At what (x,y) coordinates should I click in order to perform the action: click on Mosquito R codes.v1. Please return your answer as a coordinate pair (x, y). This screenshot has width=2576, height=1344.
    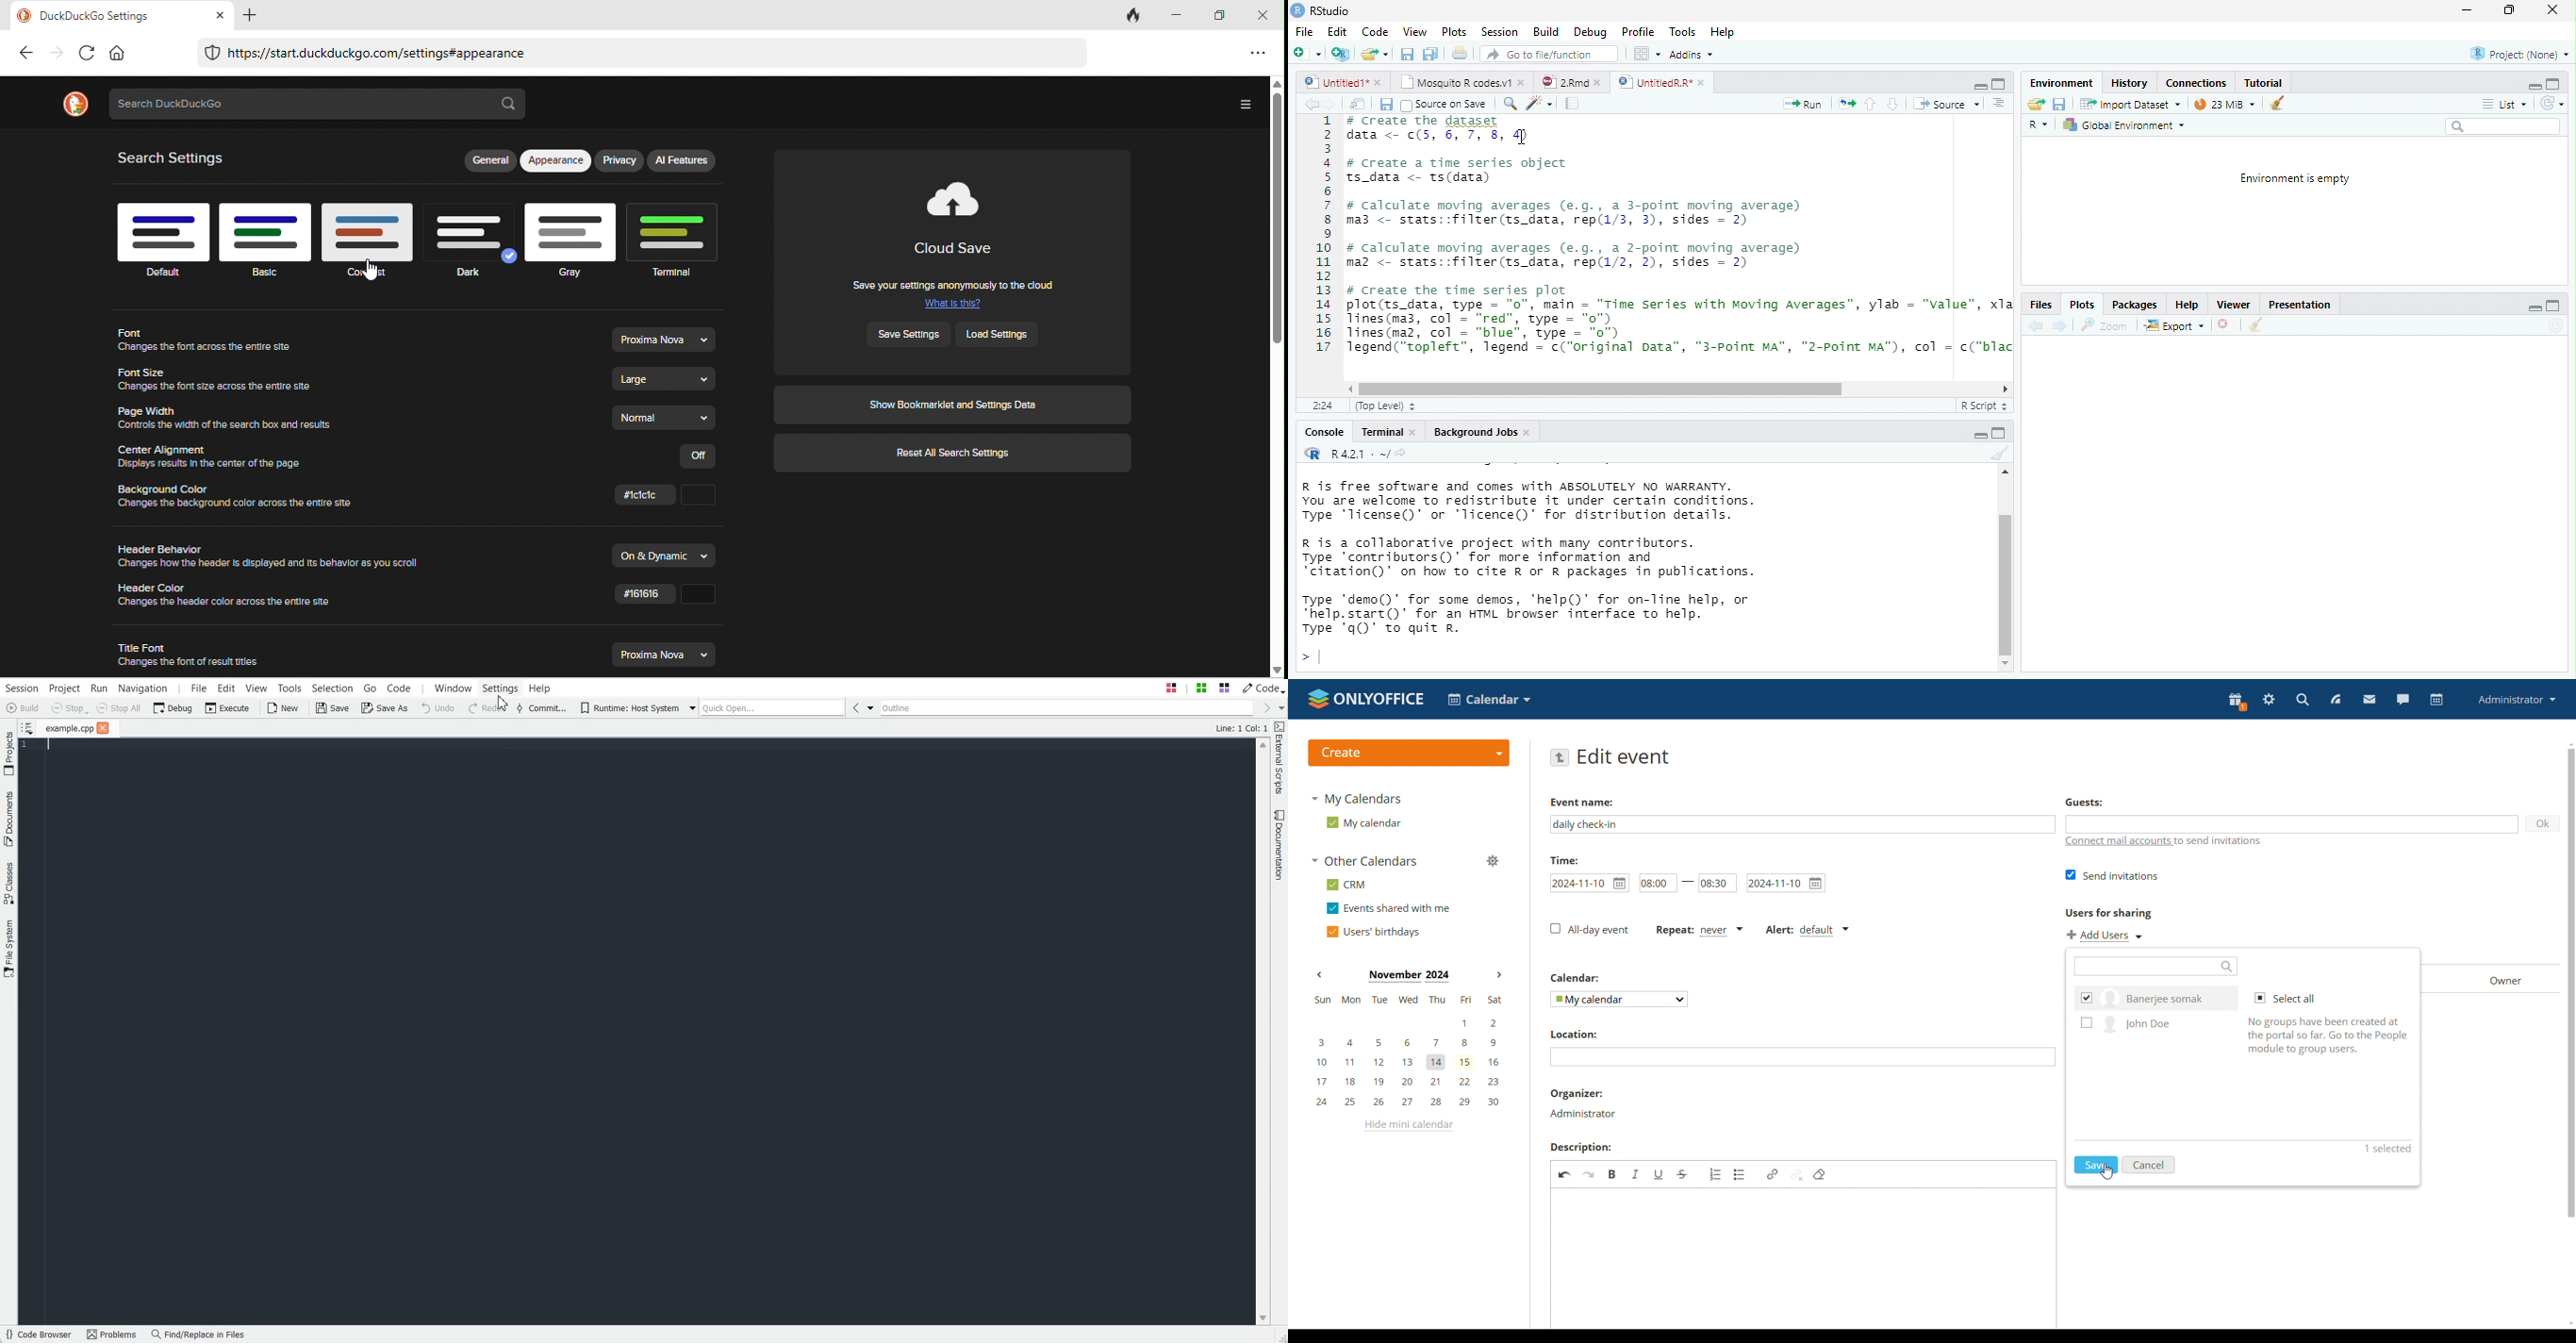
    Looking at the image, I should click on (1458, 81).